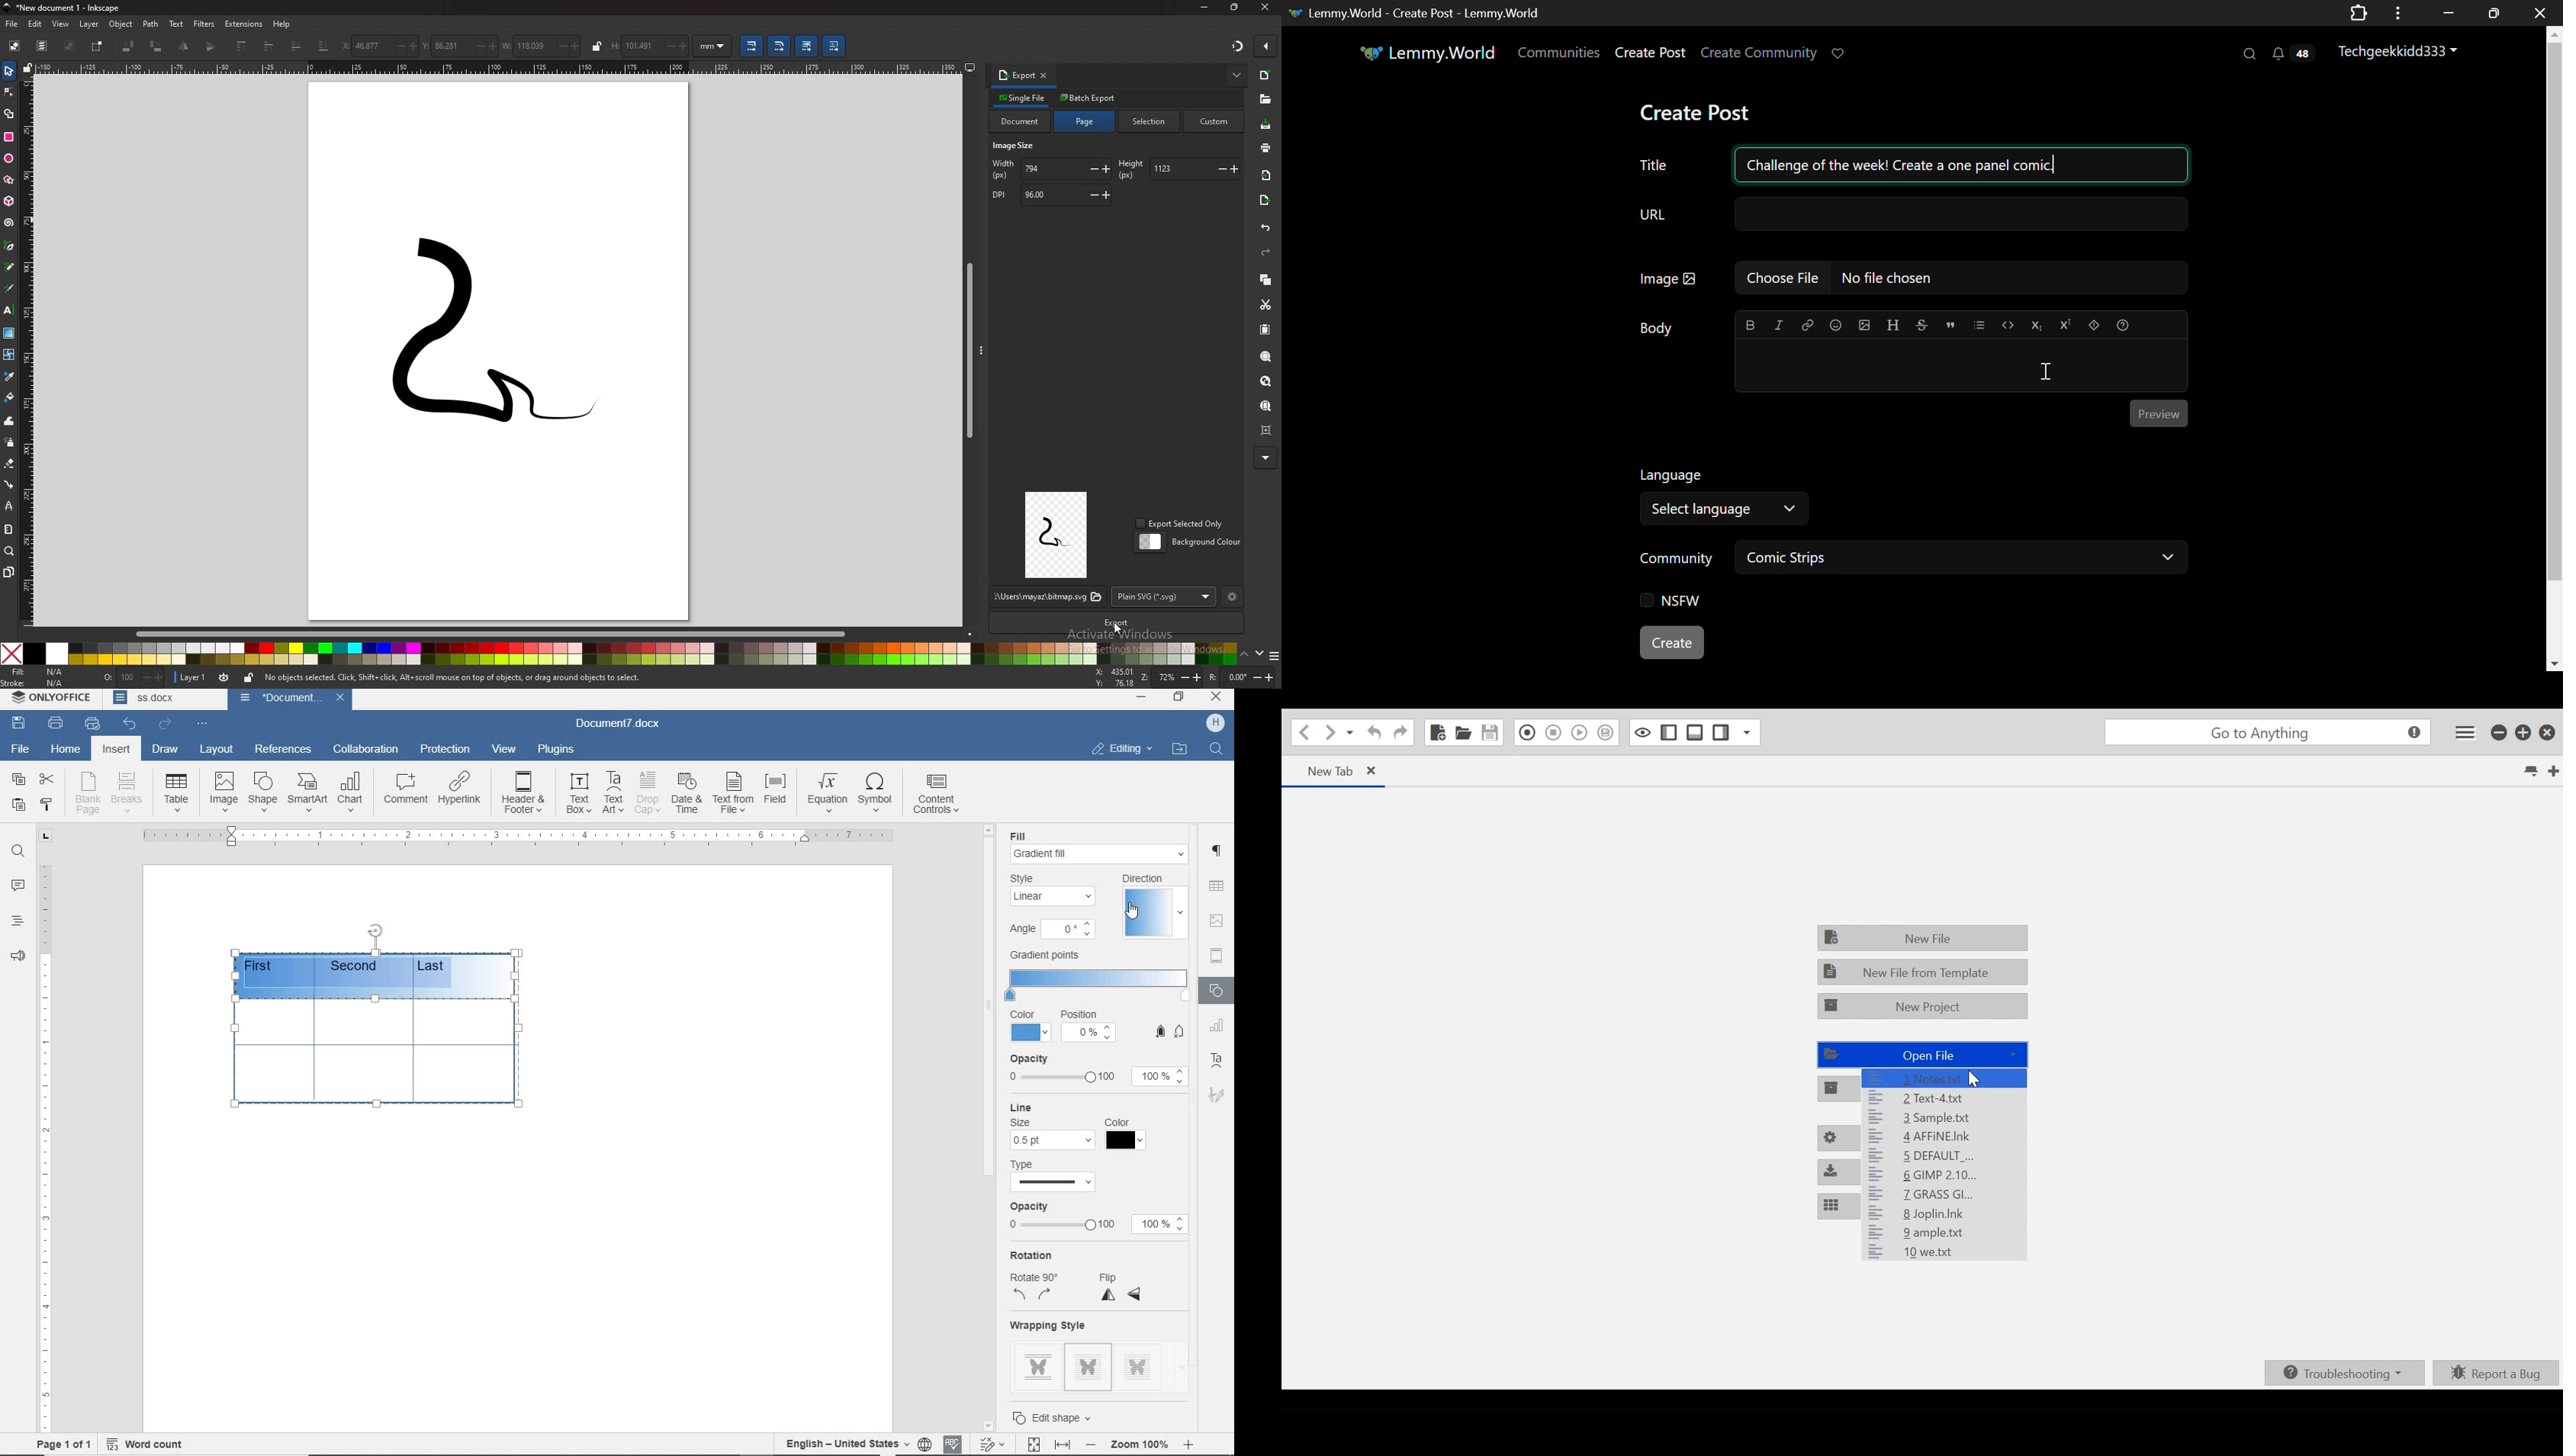 This screenshot has width=2576, height=1456. What do you see at coordinates (1267, 252) in the screenshot?
I see `redo` at bounding box center [1267, 252].